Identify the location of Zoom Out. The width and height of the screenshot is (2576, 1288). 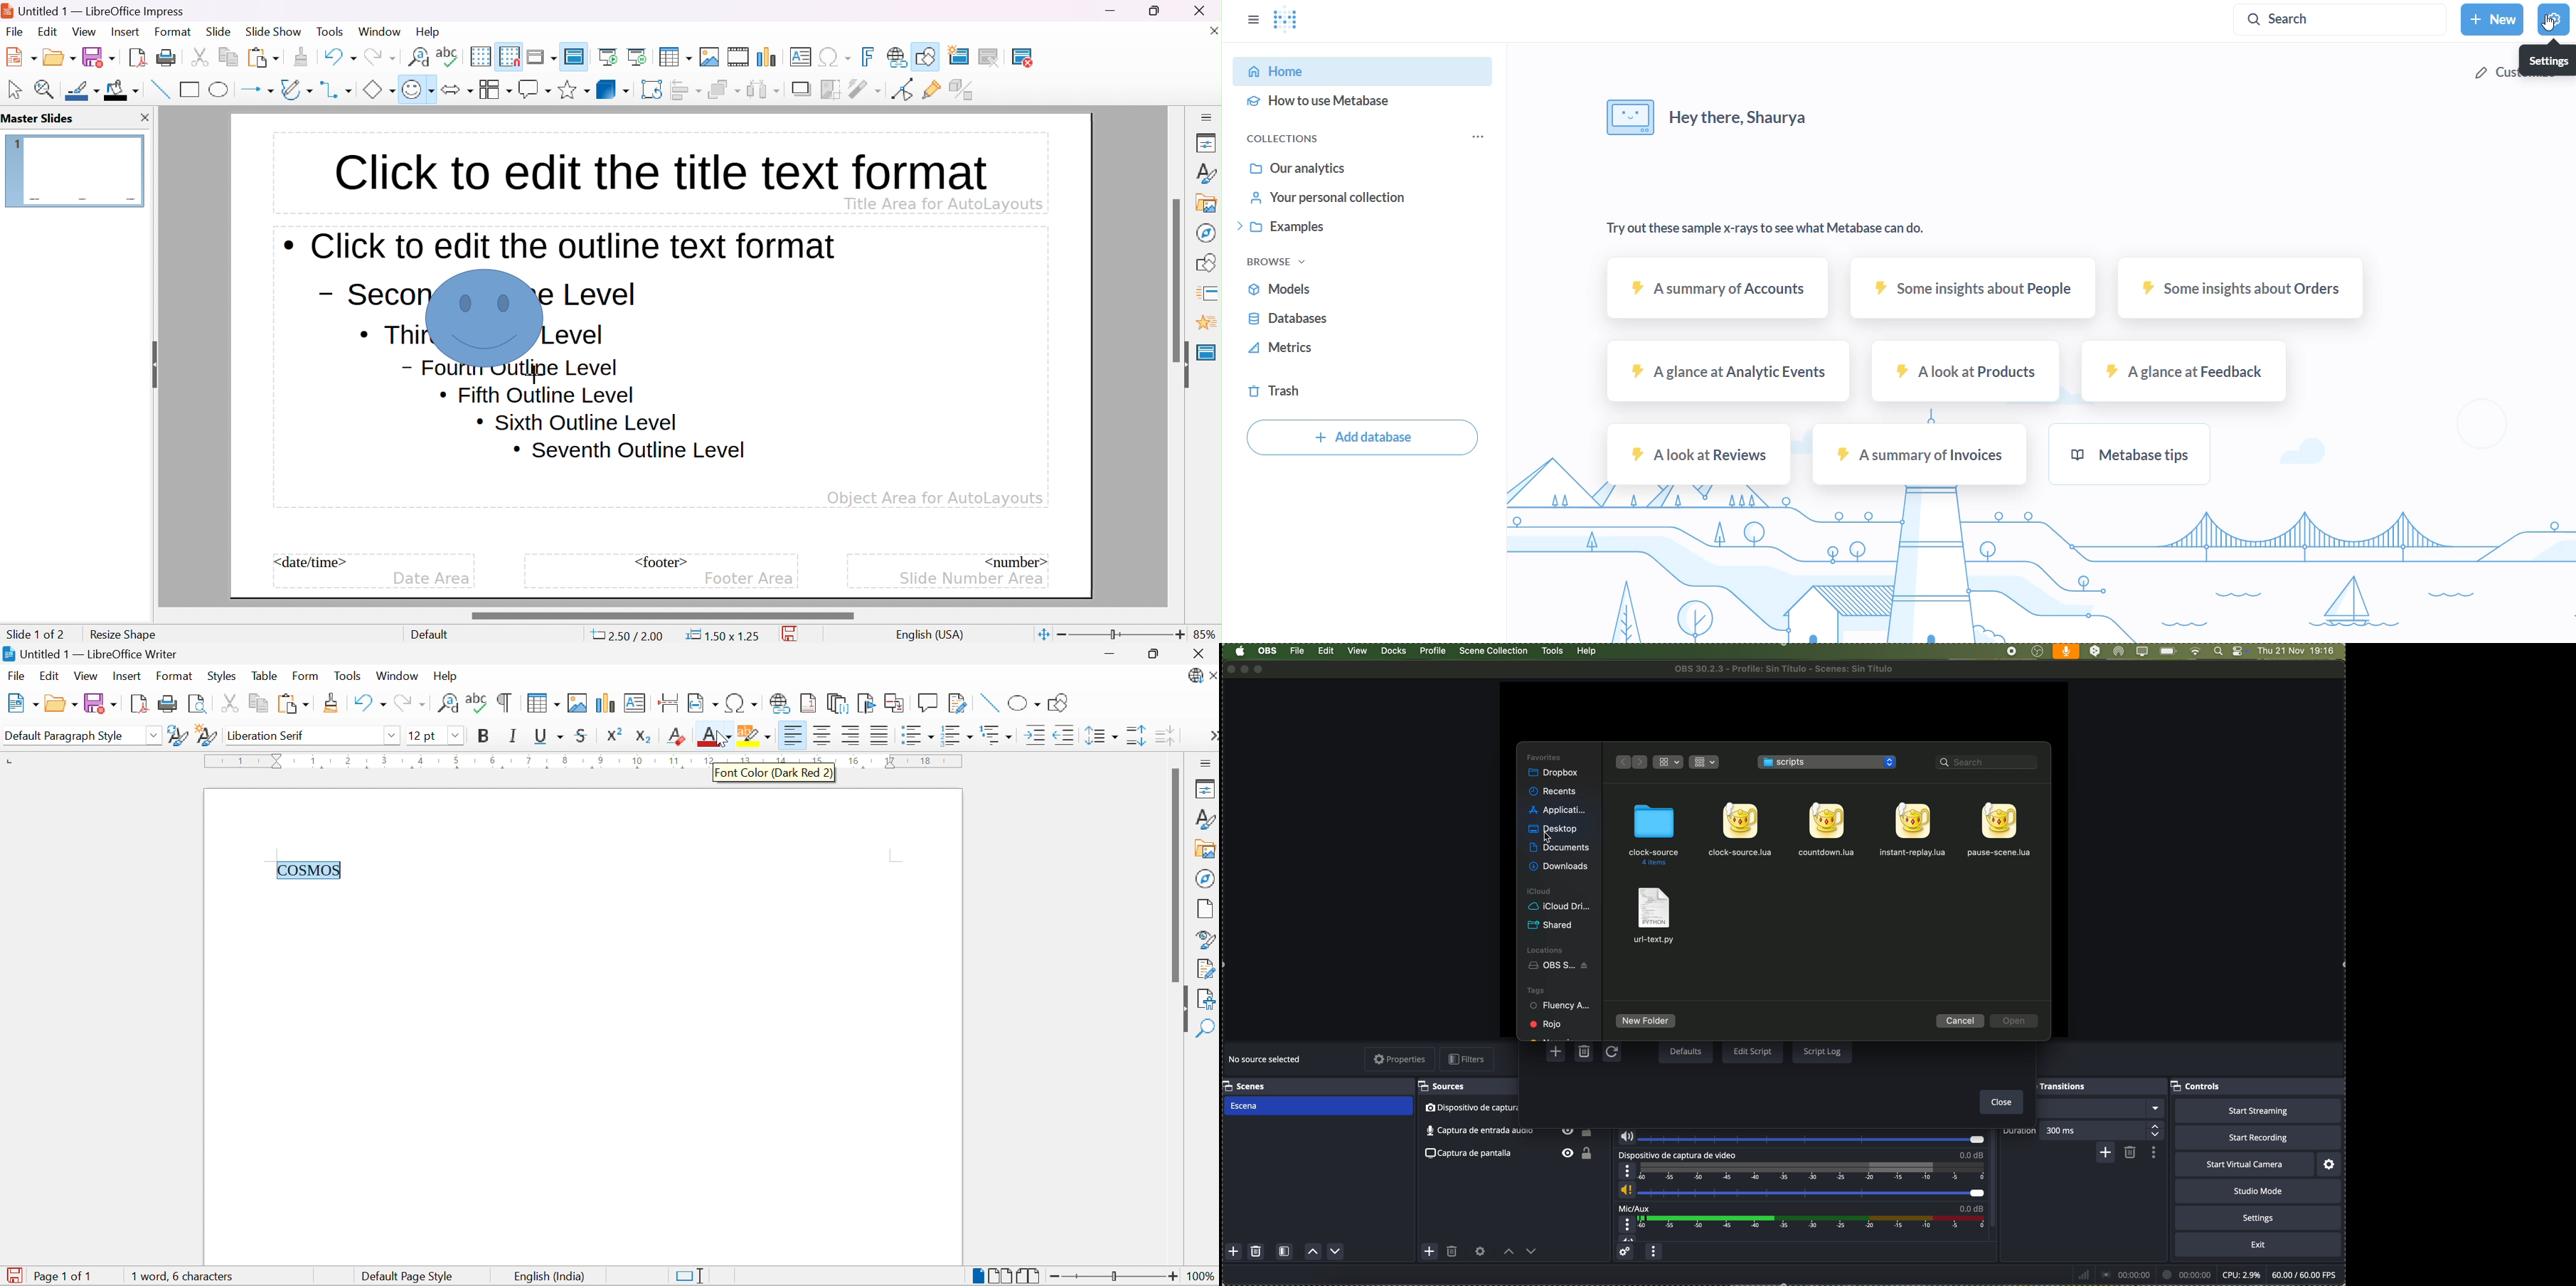
(1054, 1276).